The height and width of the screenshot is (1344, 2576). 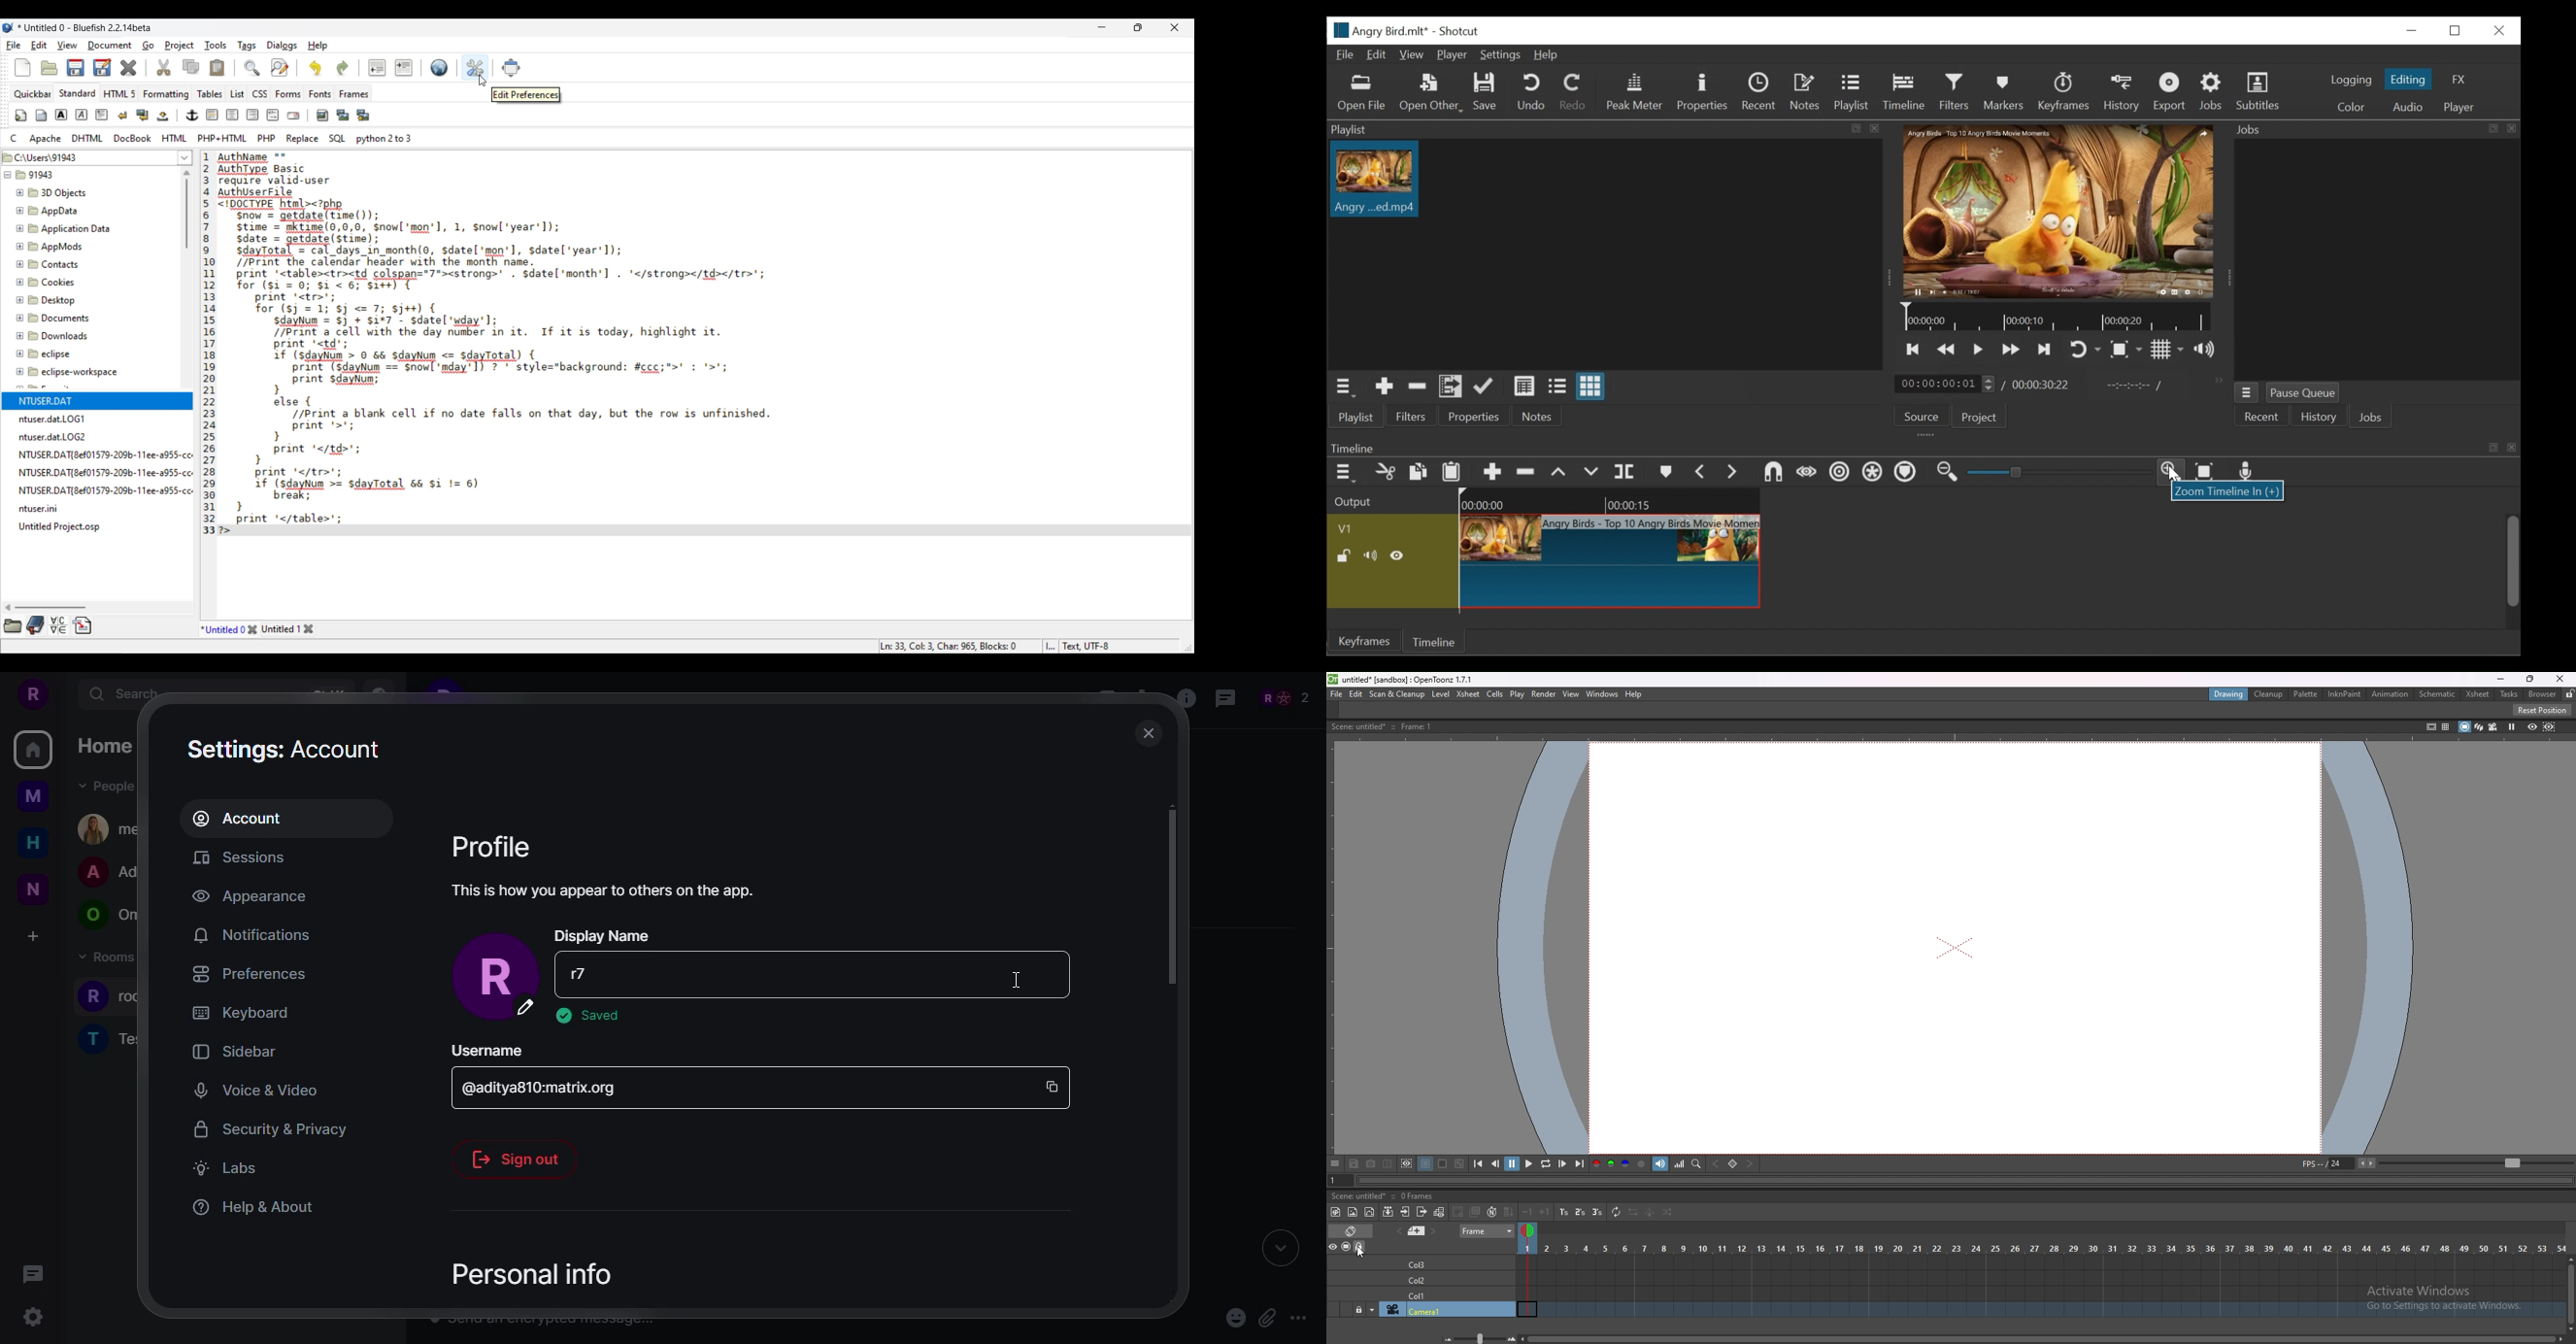 I want to click on Properties, so click(x=1474, y=418).